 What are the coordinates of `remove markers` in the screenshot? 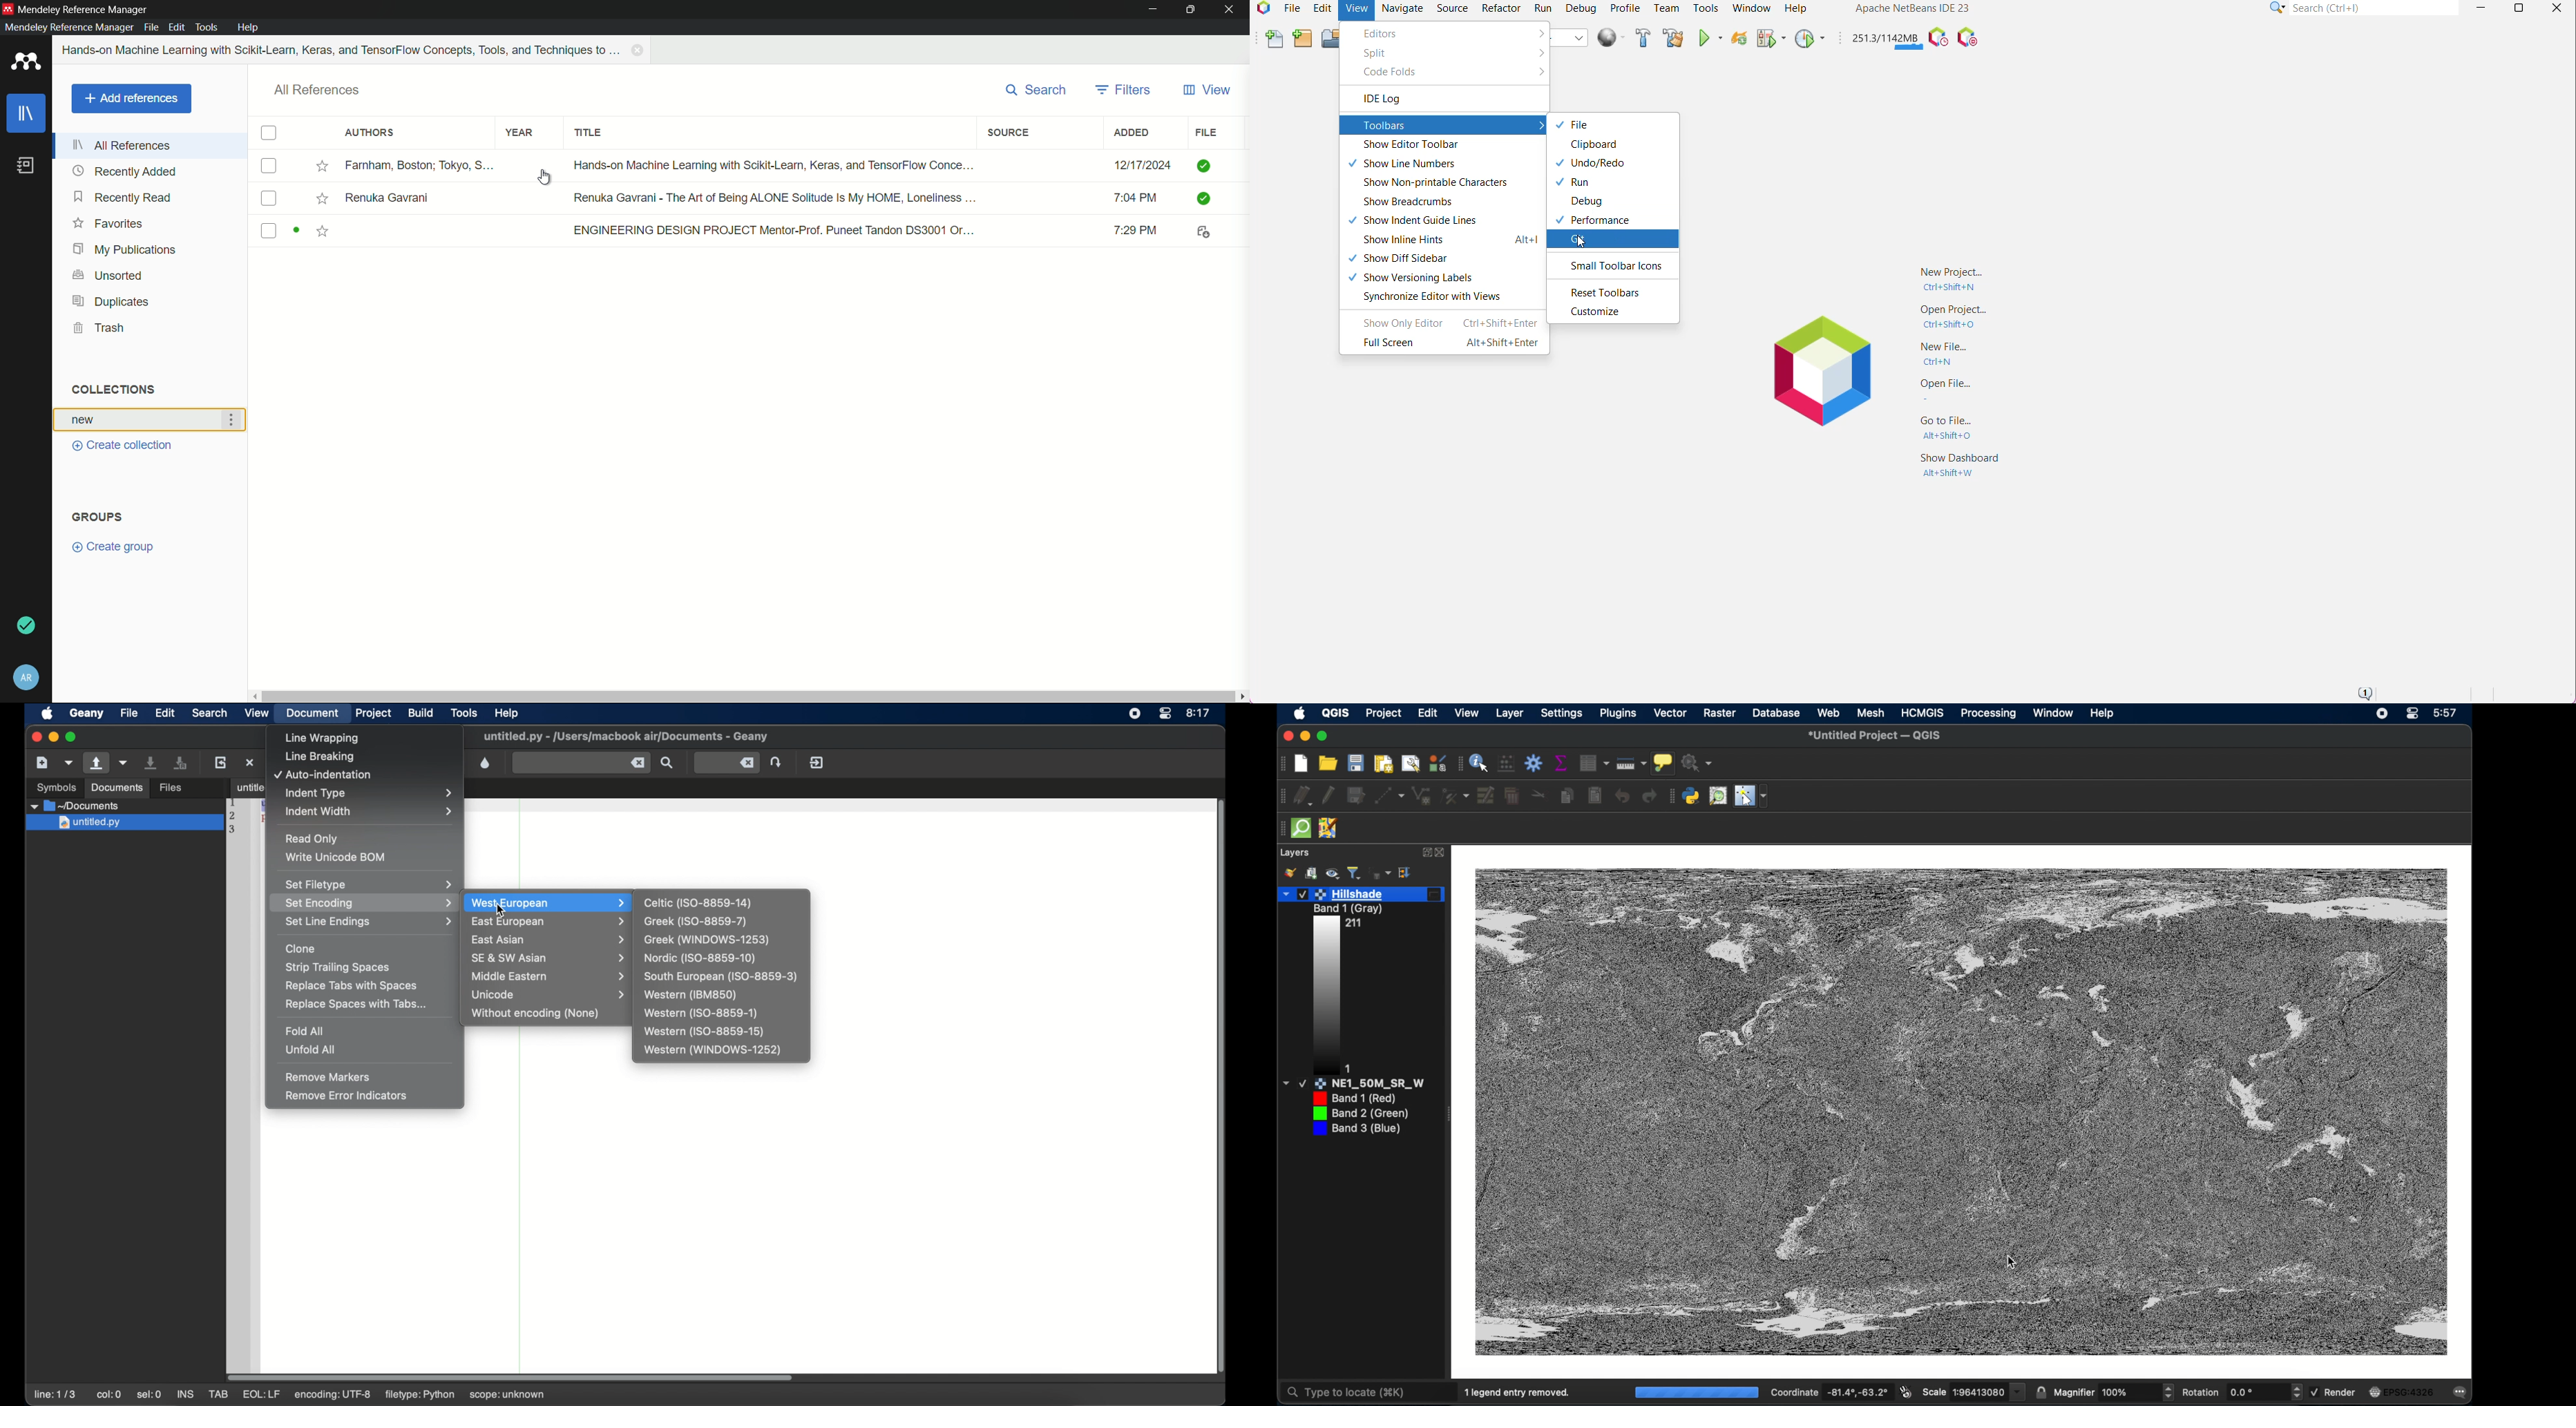 It's located at (328, 1077).